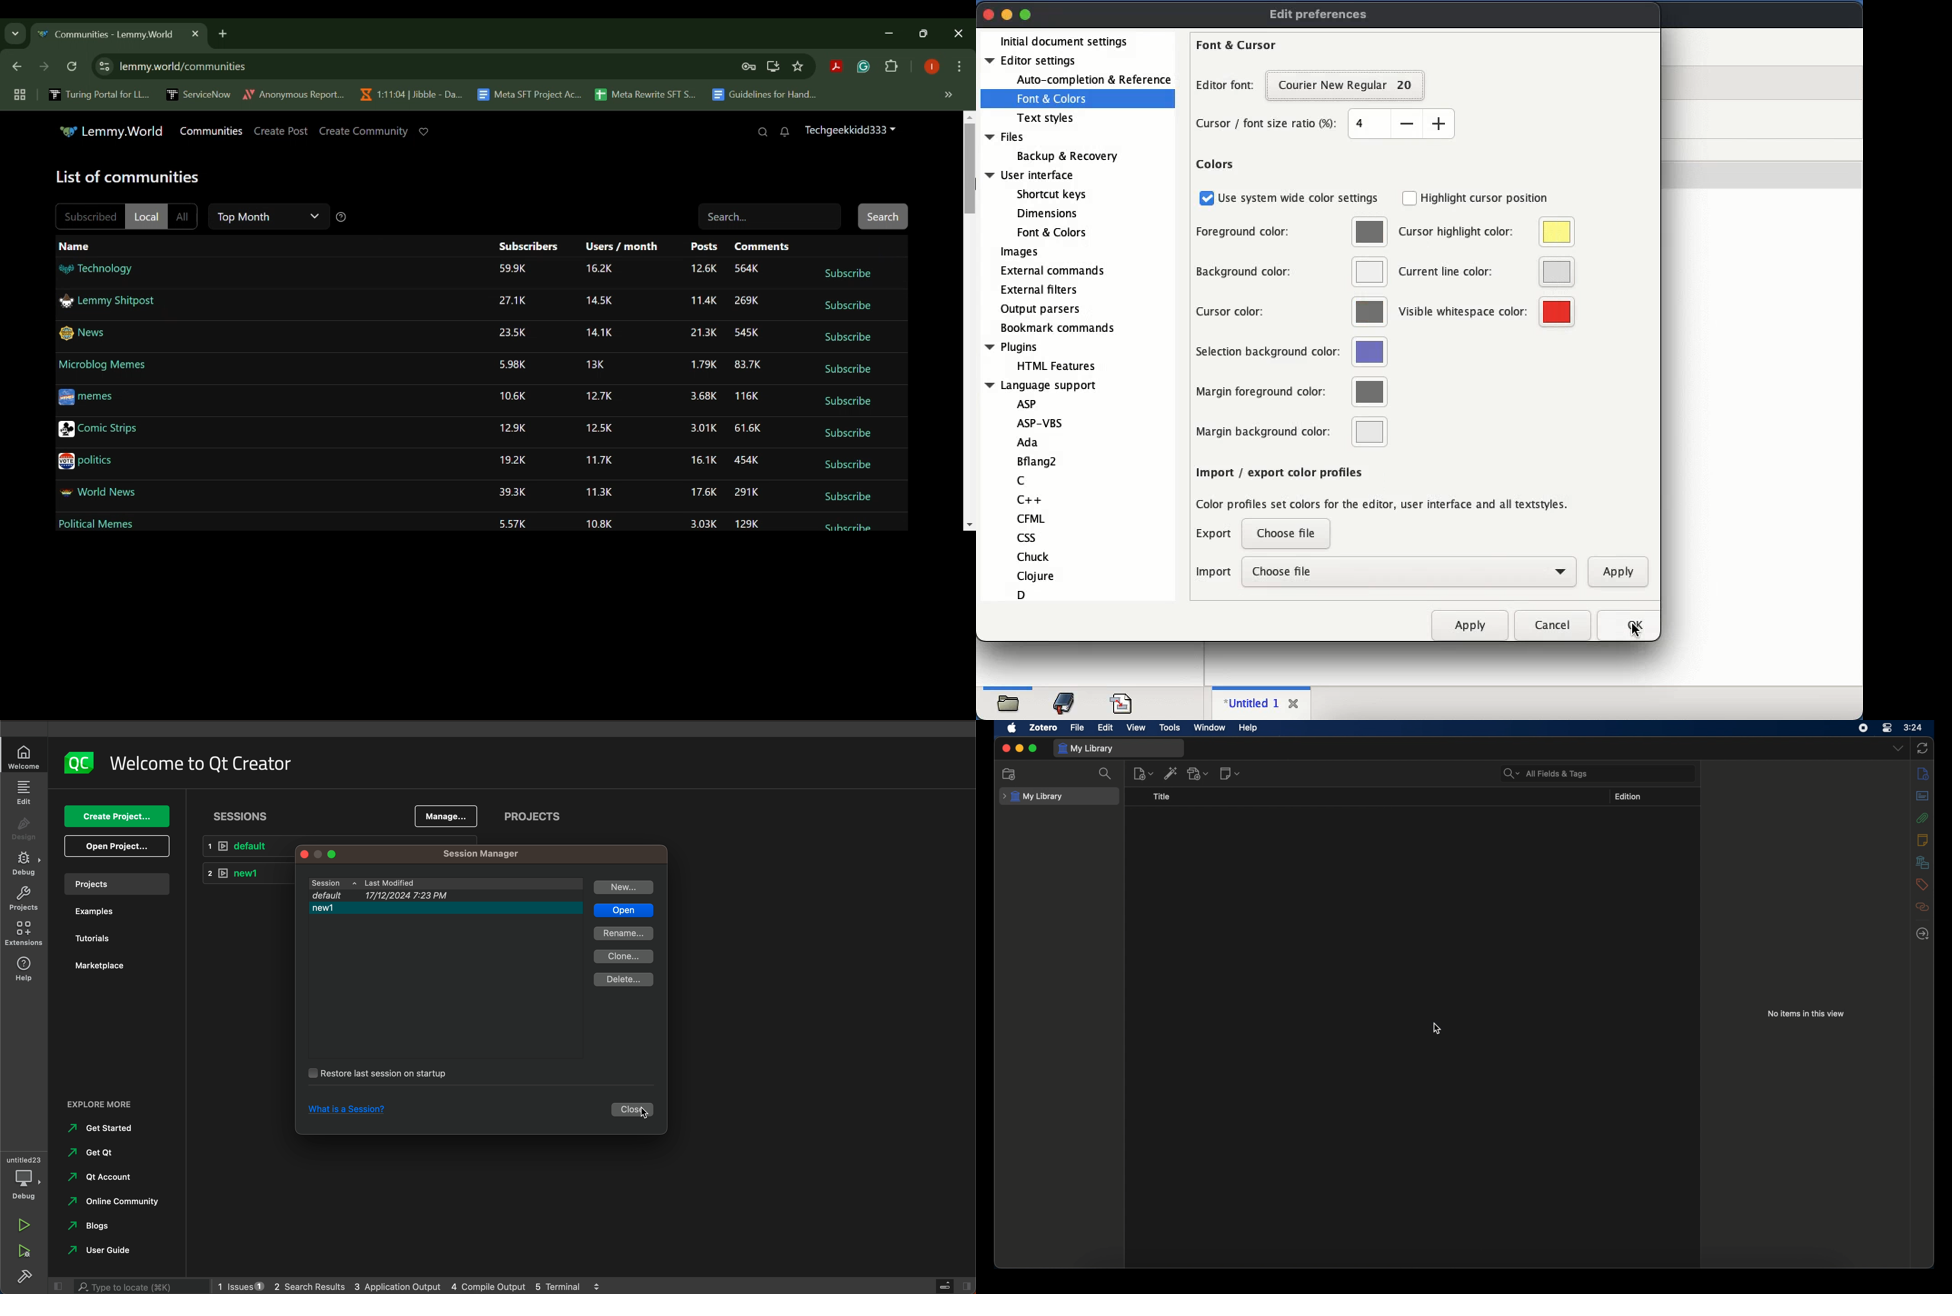 The width and height of the screenshot is (1960, 1316). I want to click on Subscribe, so click(846, 369).